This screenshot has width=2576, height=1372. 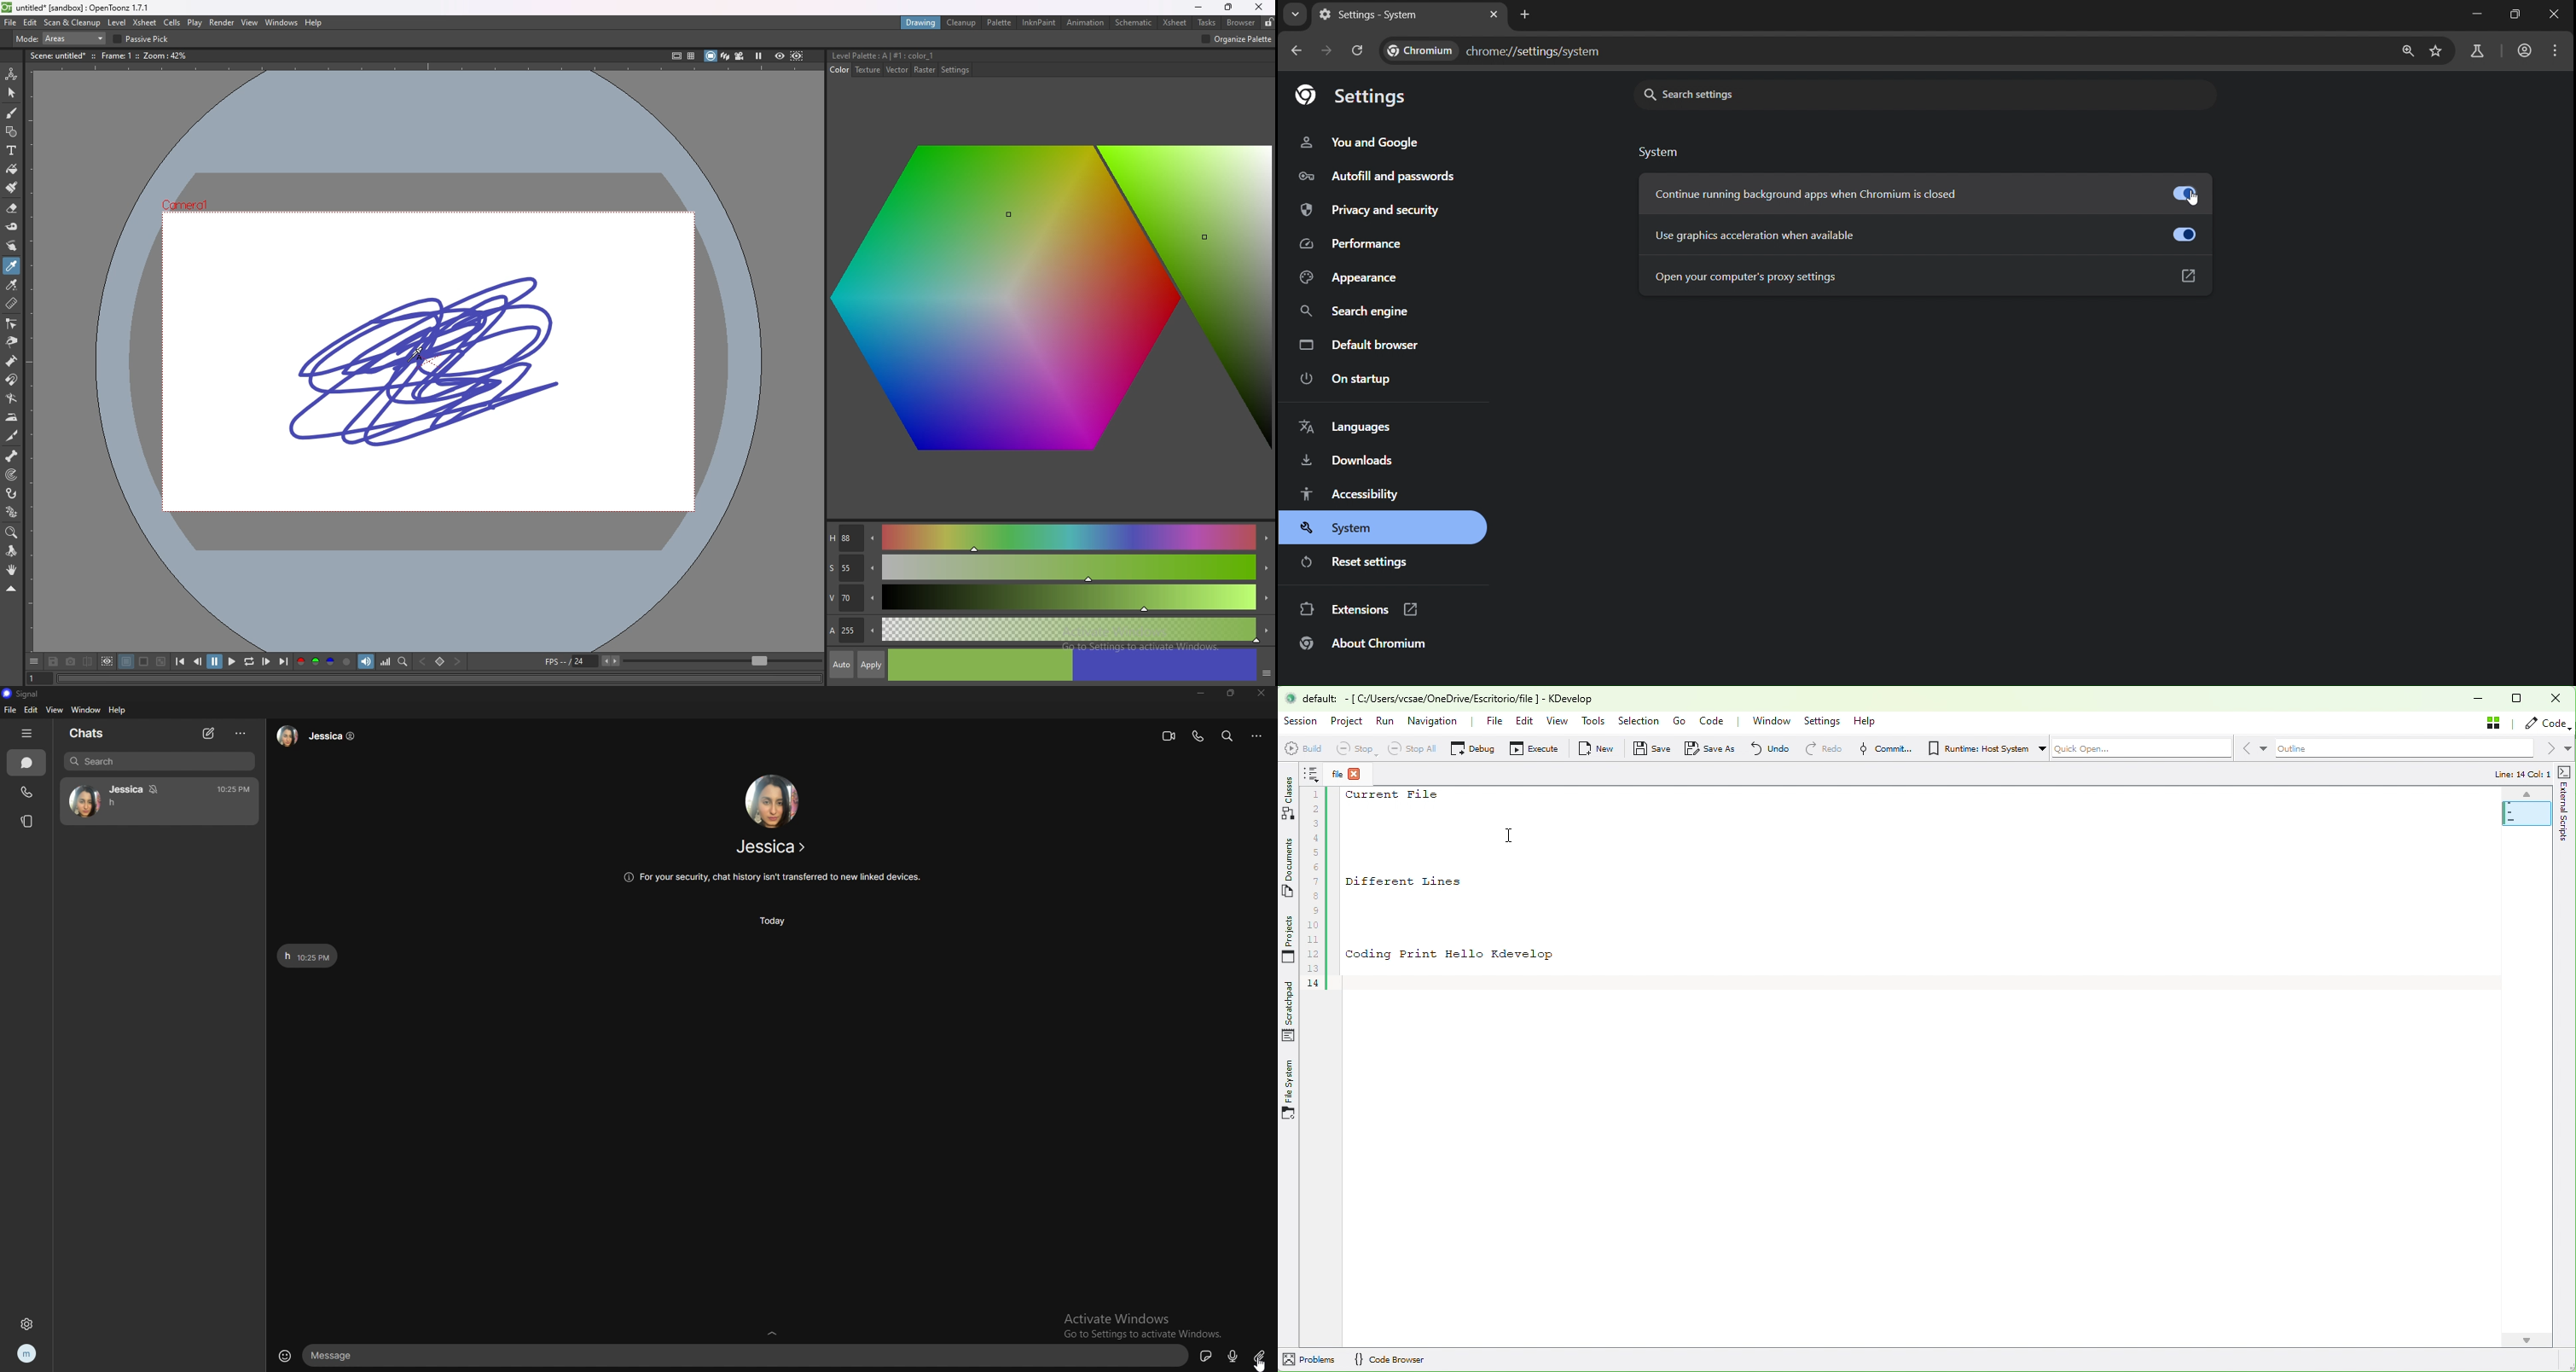 What do you see at coordinates (869, 70) in the screenshot?
I see `texture` at bounding box center [869, 70].